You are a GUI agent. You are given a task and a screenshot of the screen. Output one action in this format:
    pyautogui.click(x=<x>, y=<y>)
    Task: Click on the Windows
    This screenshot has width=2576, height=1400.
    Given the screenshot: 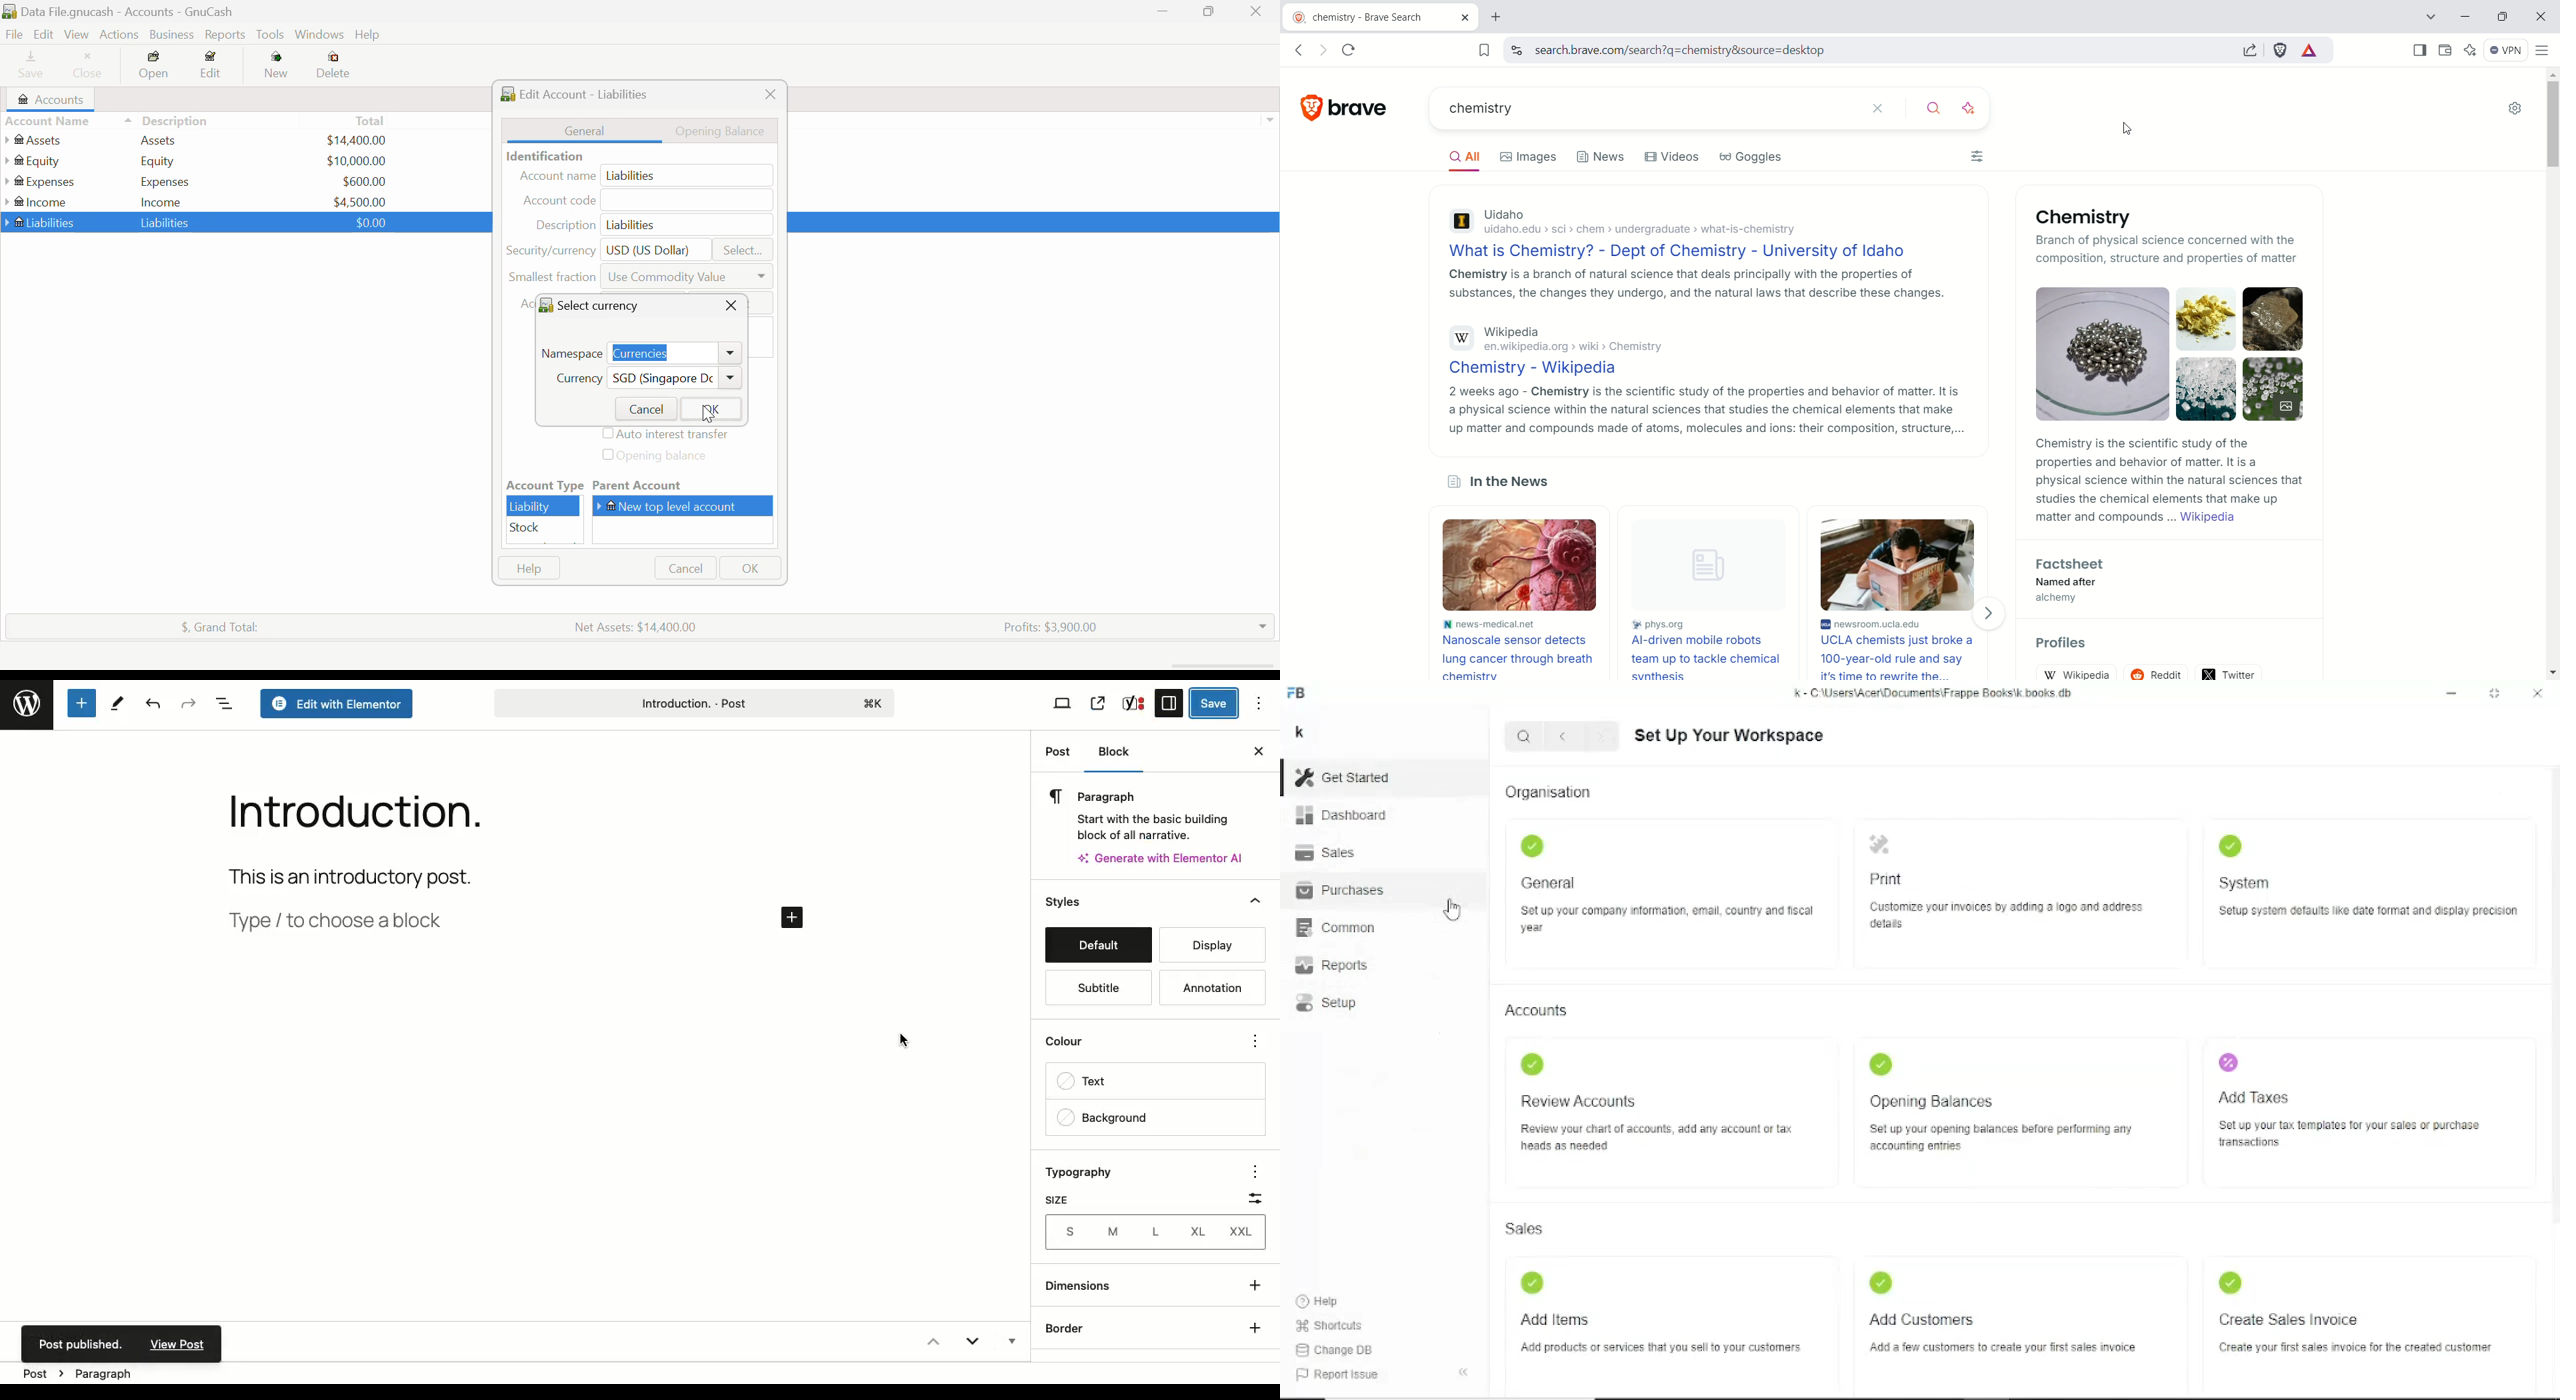 What is the action you would take?
    pyautogui.click(x=320, y=36)
    